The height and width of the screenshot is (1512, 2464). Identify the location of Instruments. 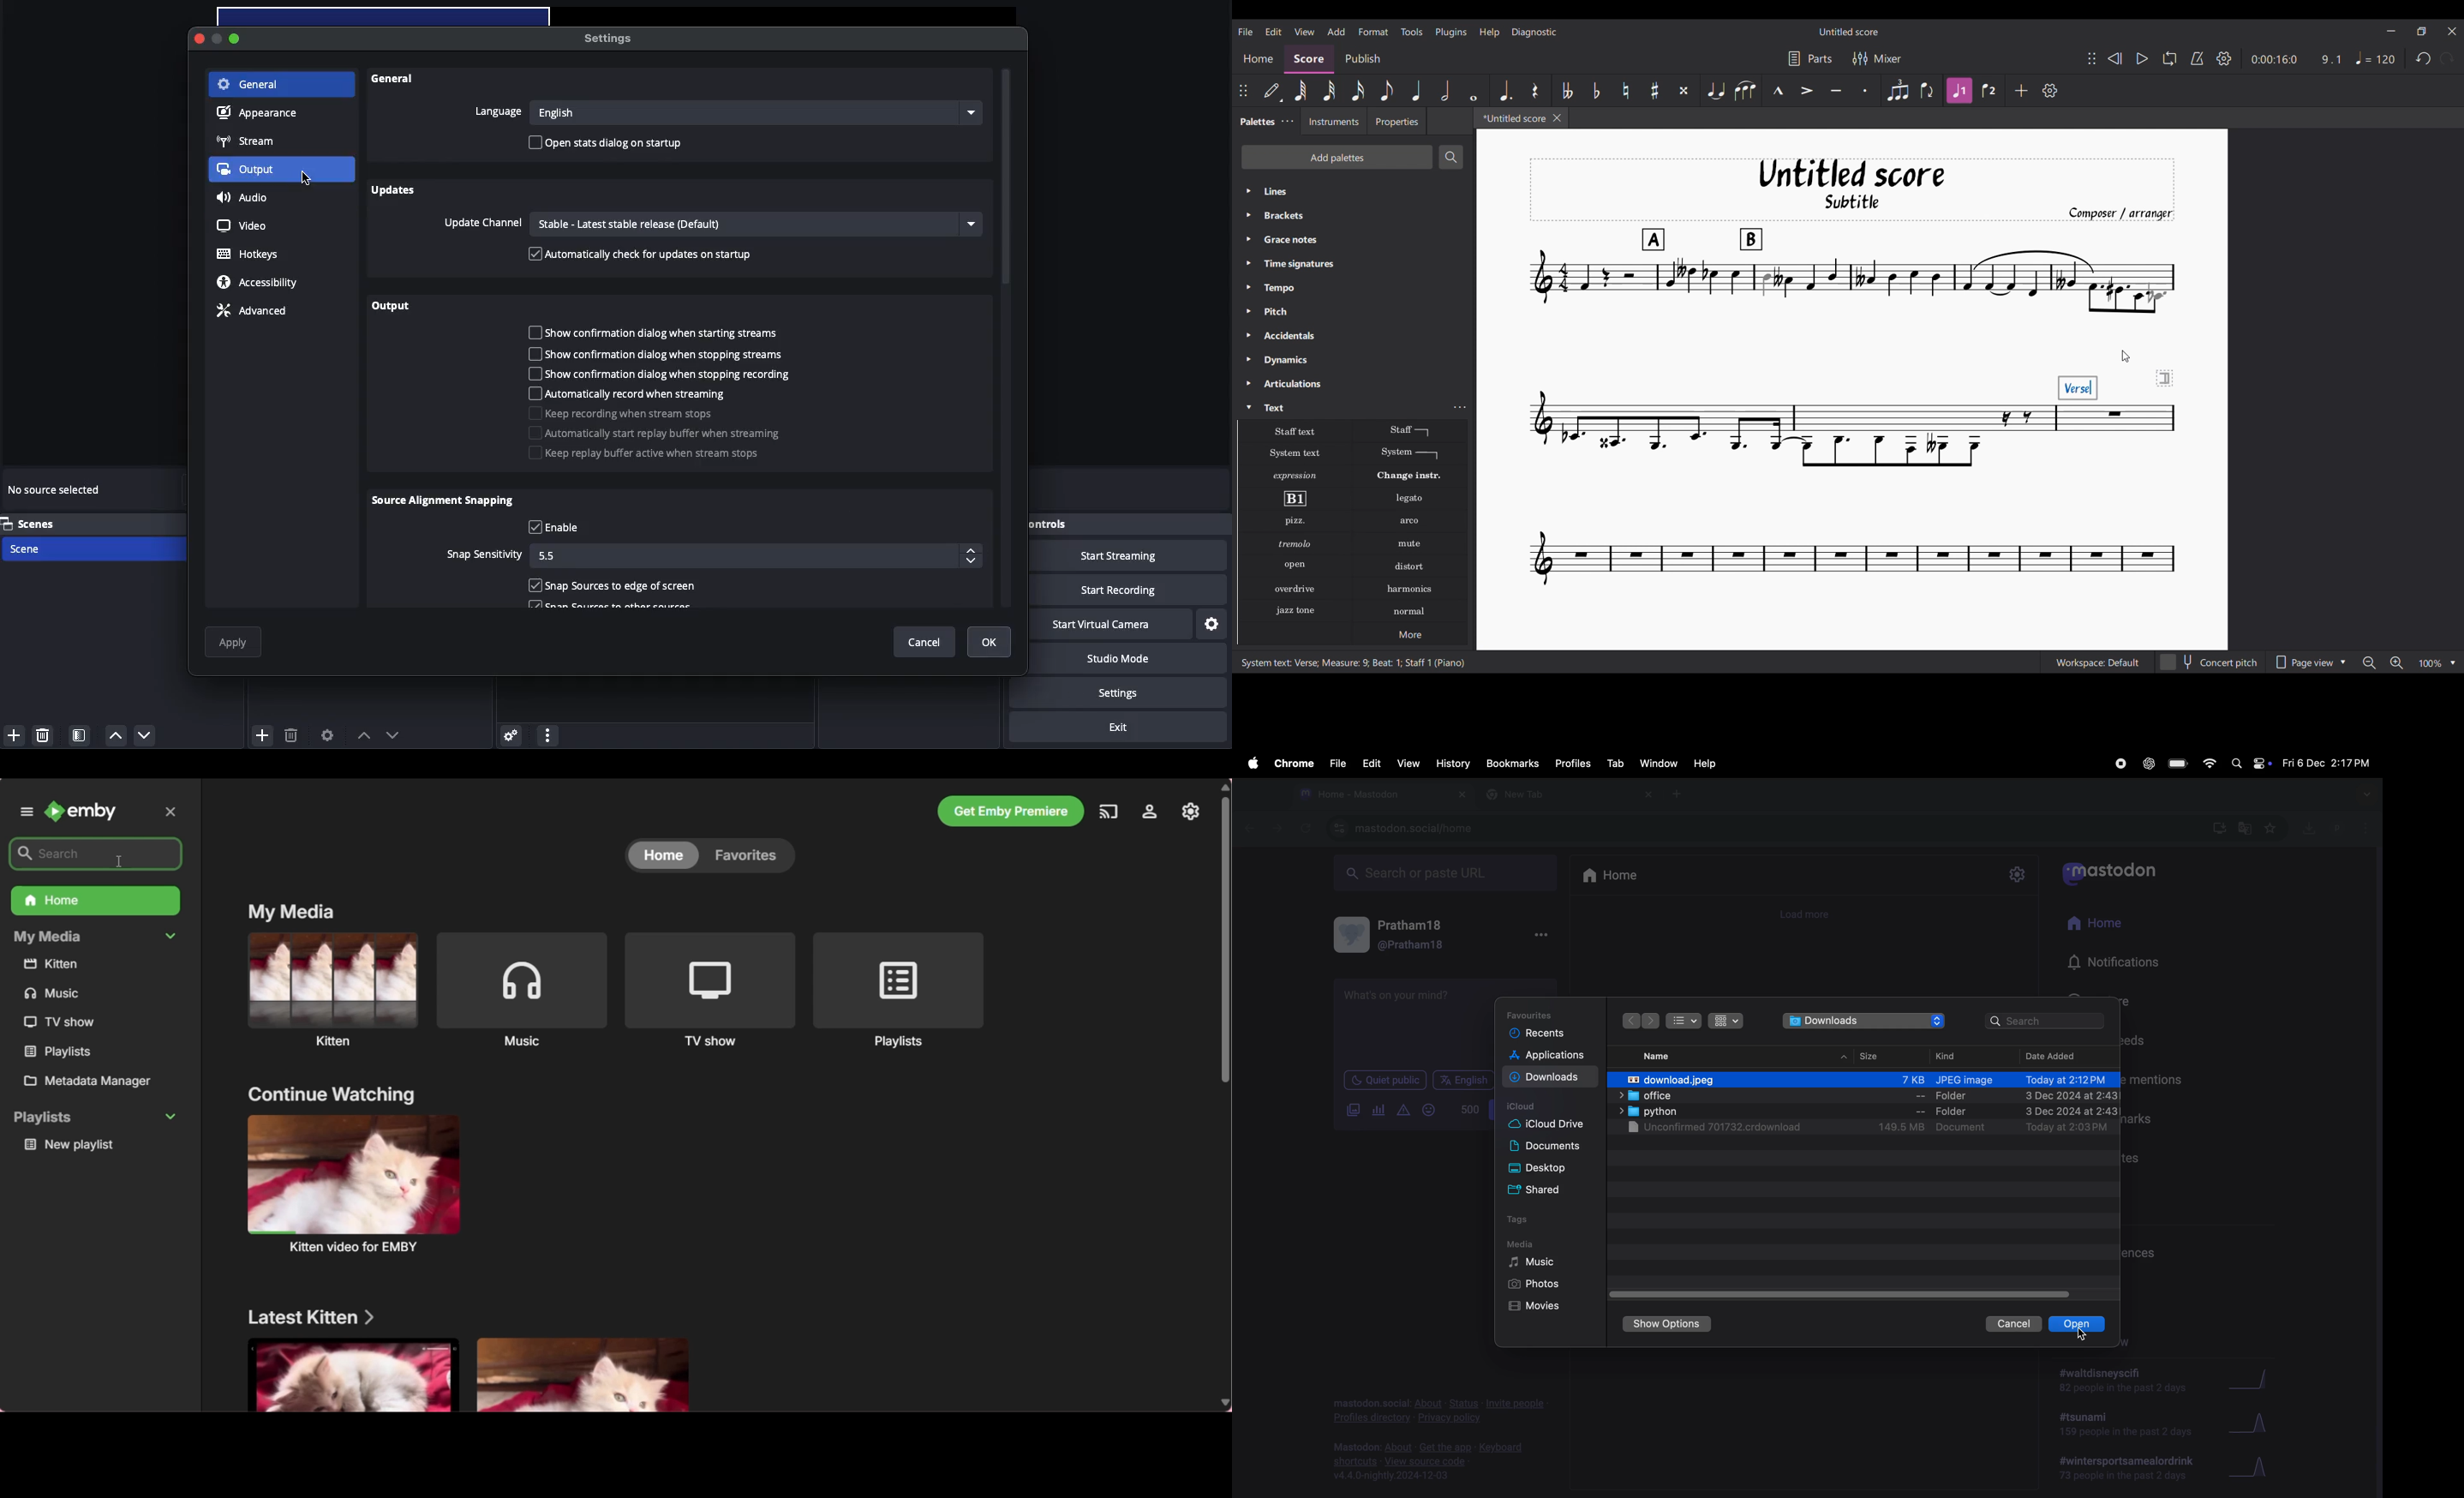
(1333, 121).